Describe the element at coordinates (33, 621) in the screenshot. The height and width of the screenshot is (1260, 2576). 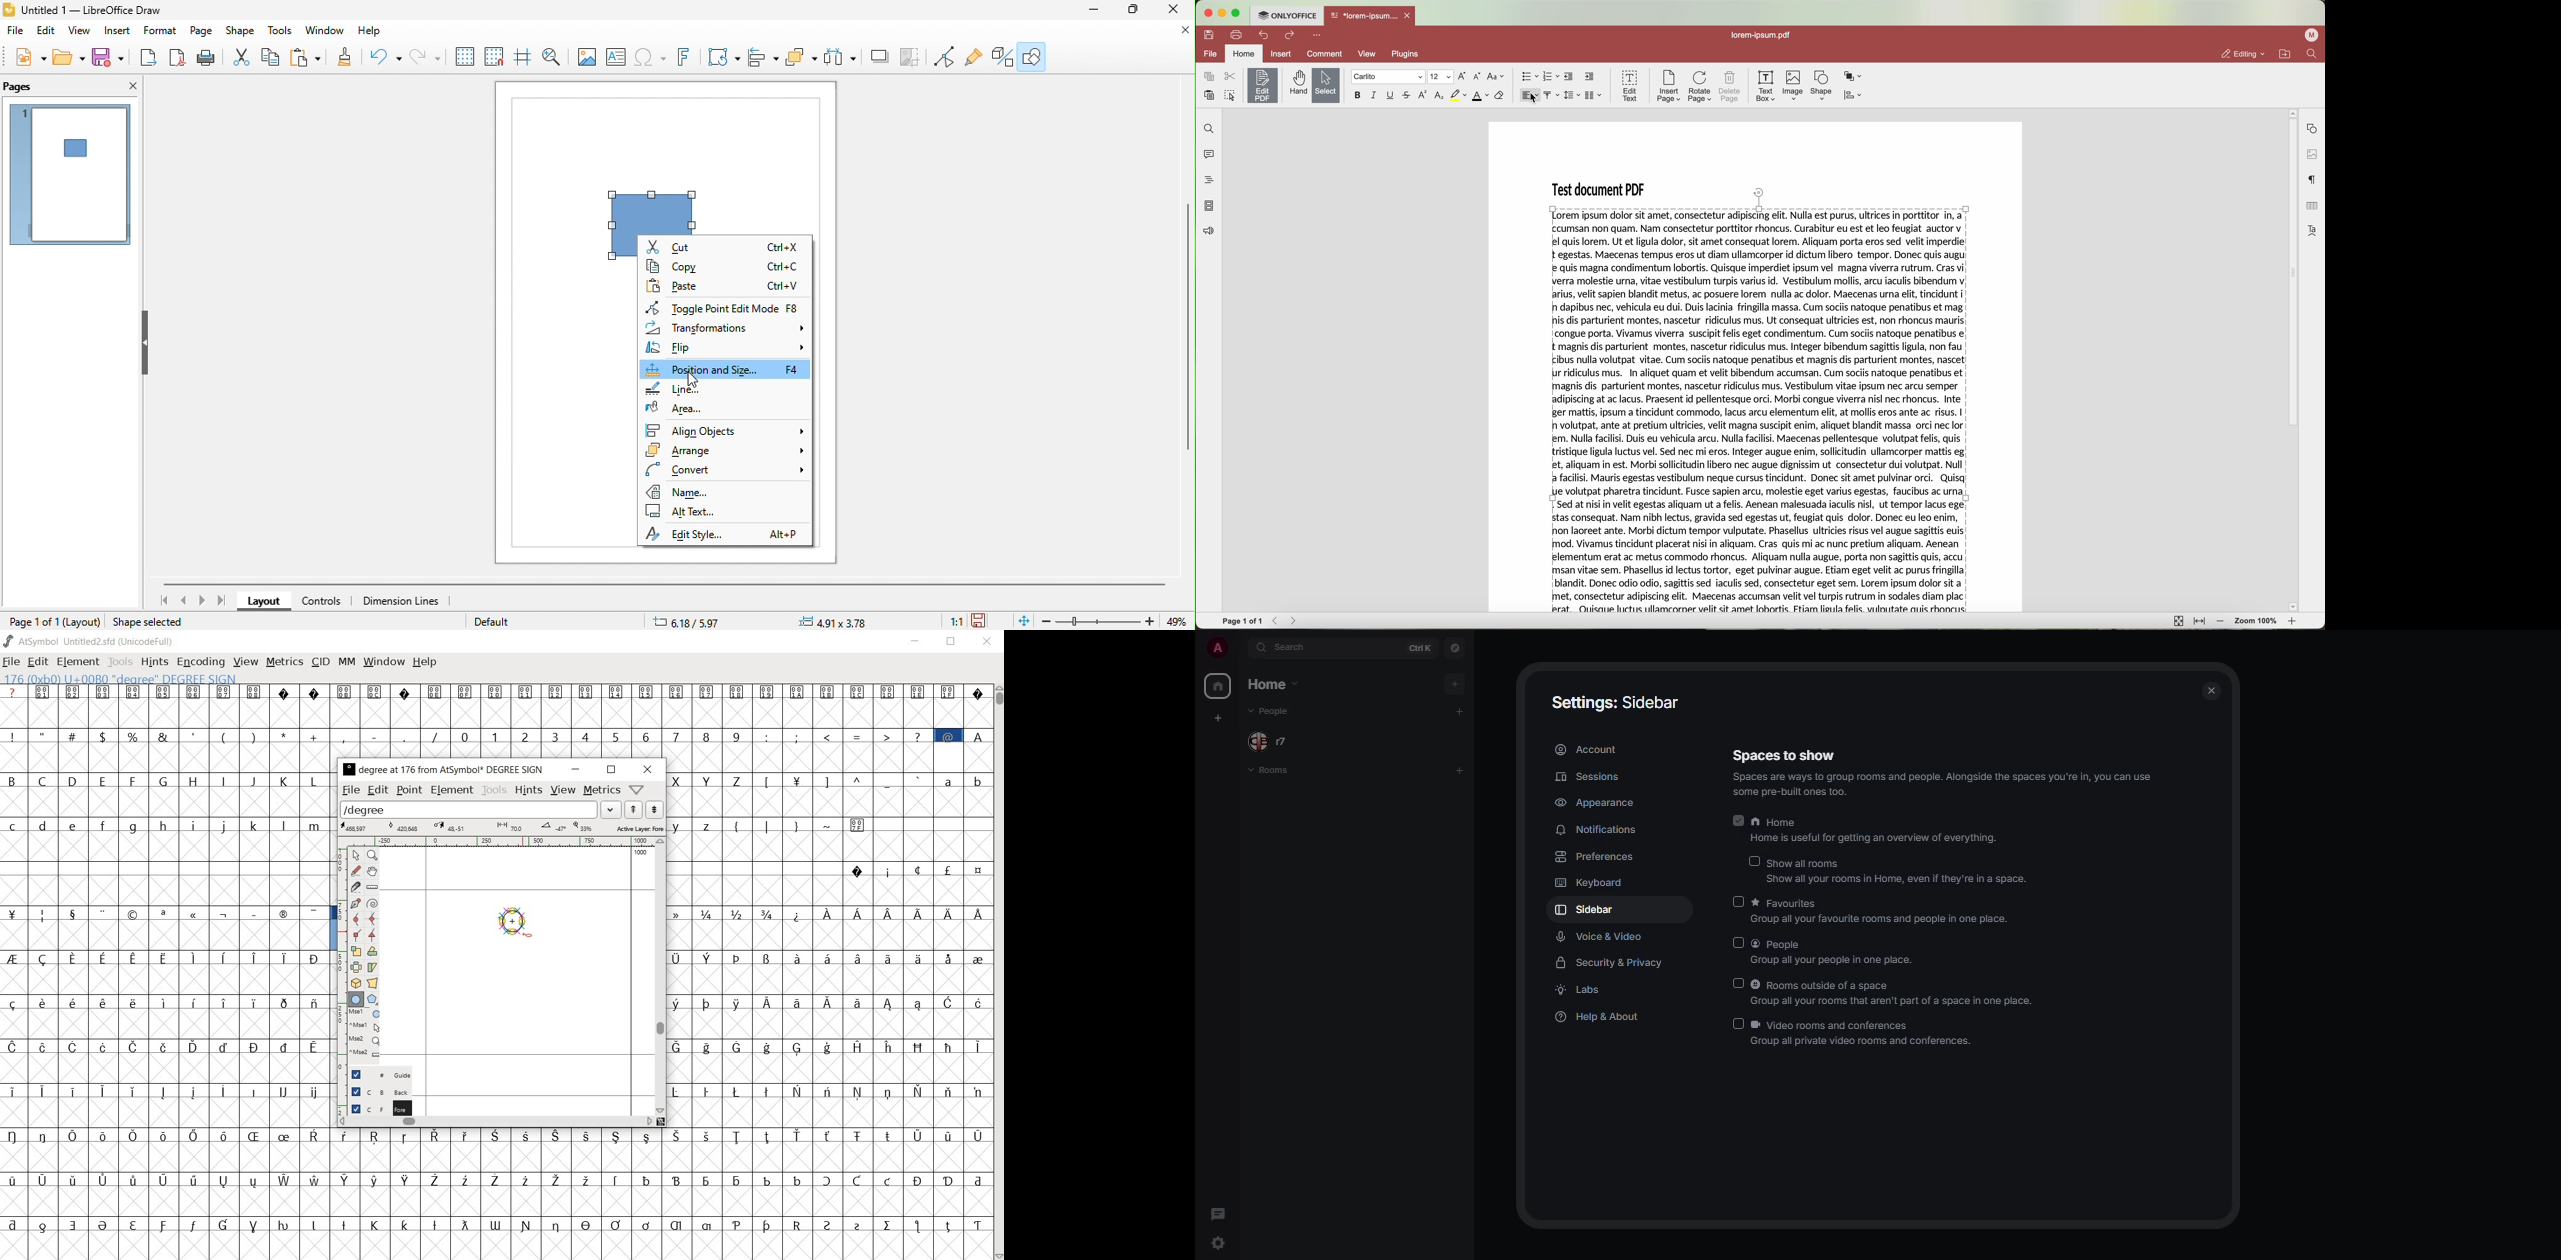
I see `page 1 of 1` at that location.